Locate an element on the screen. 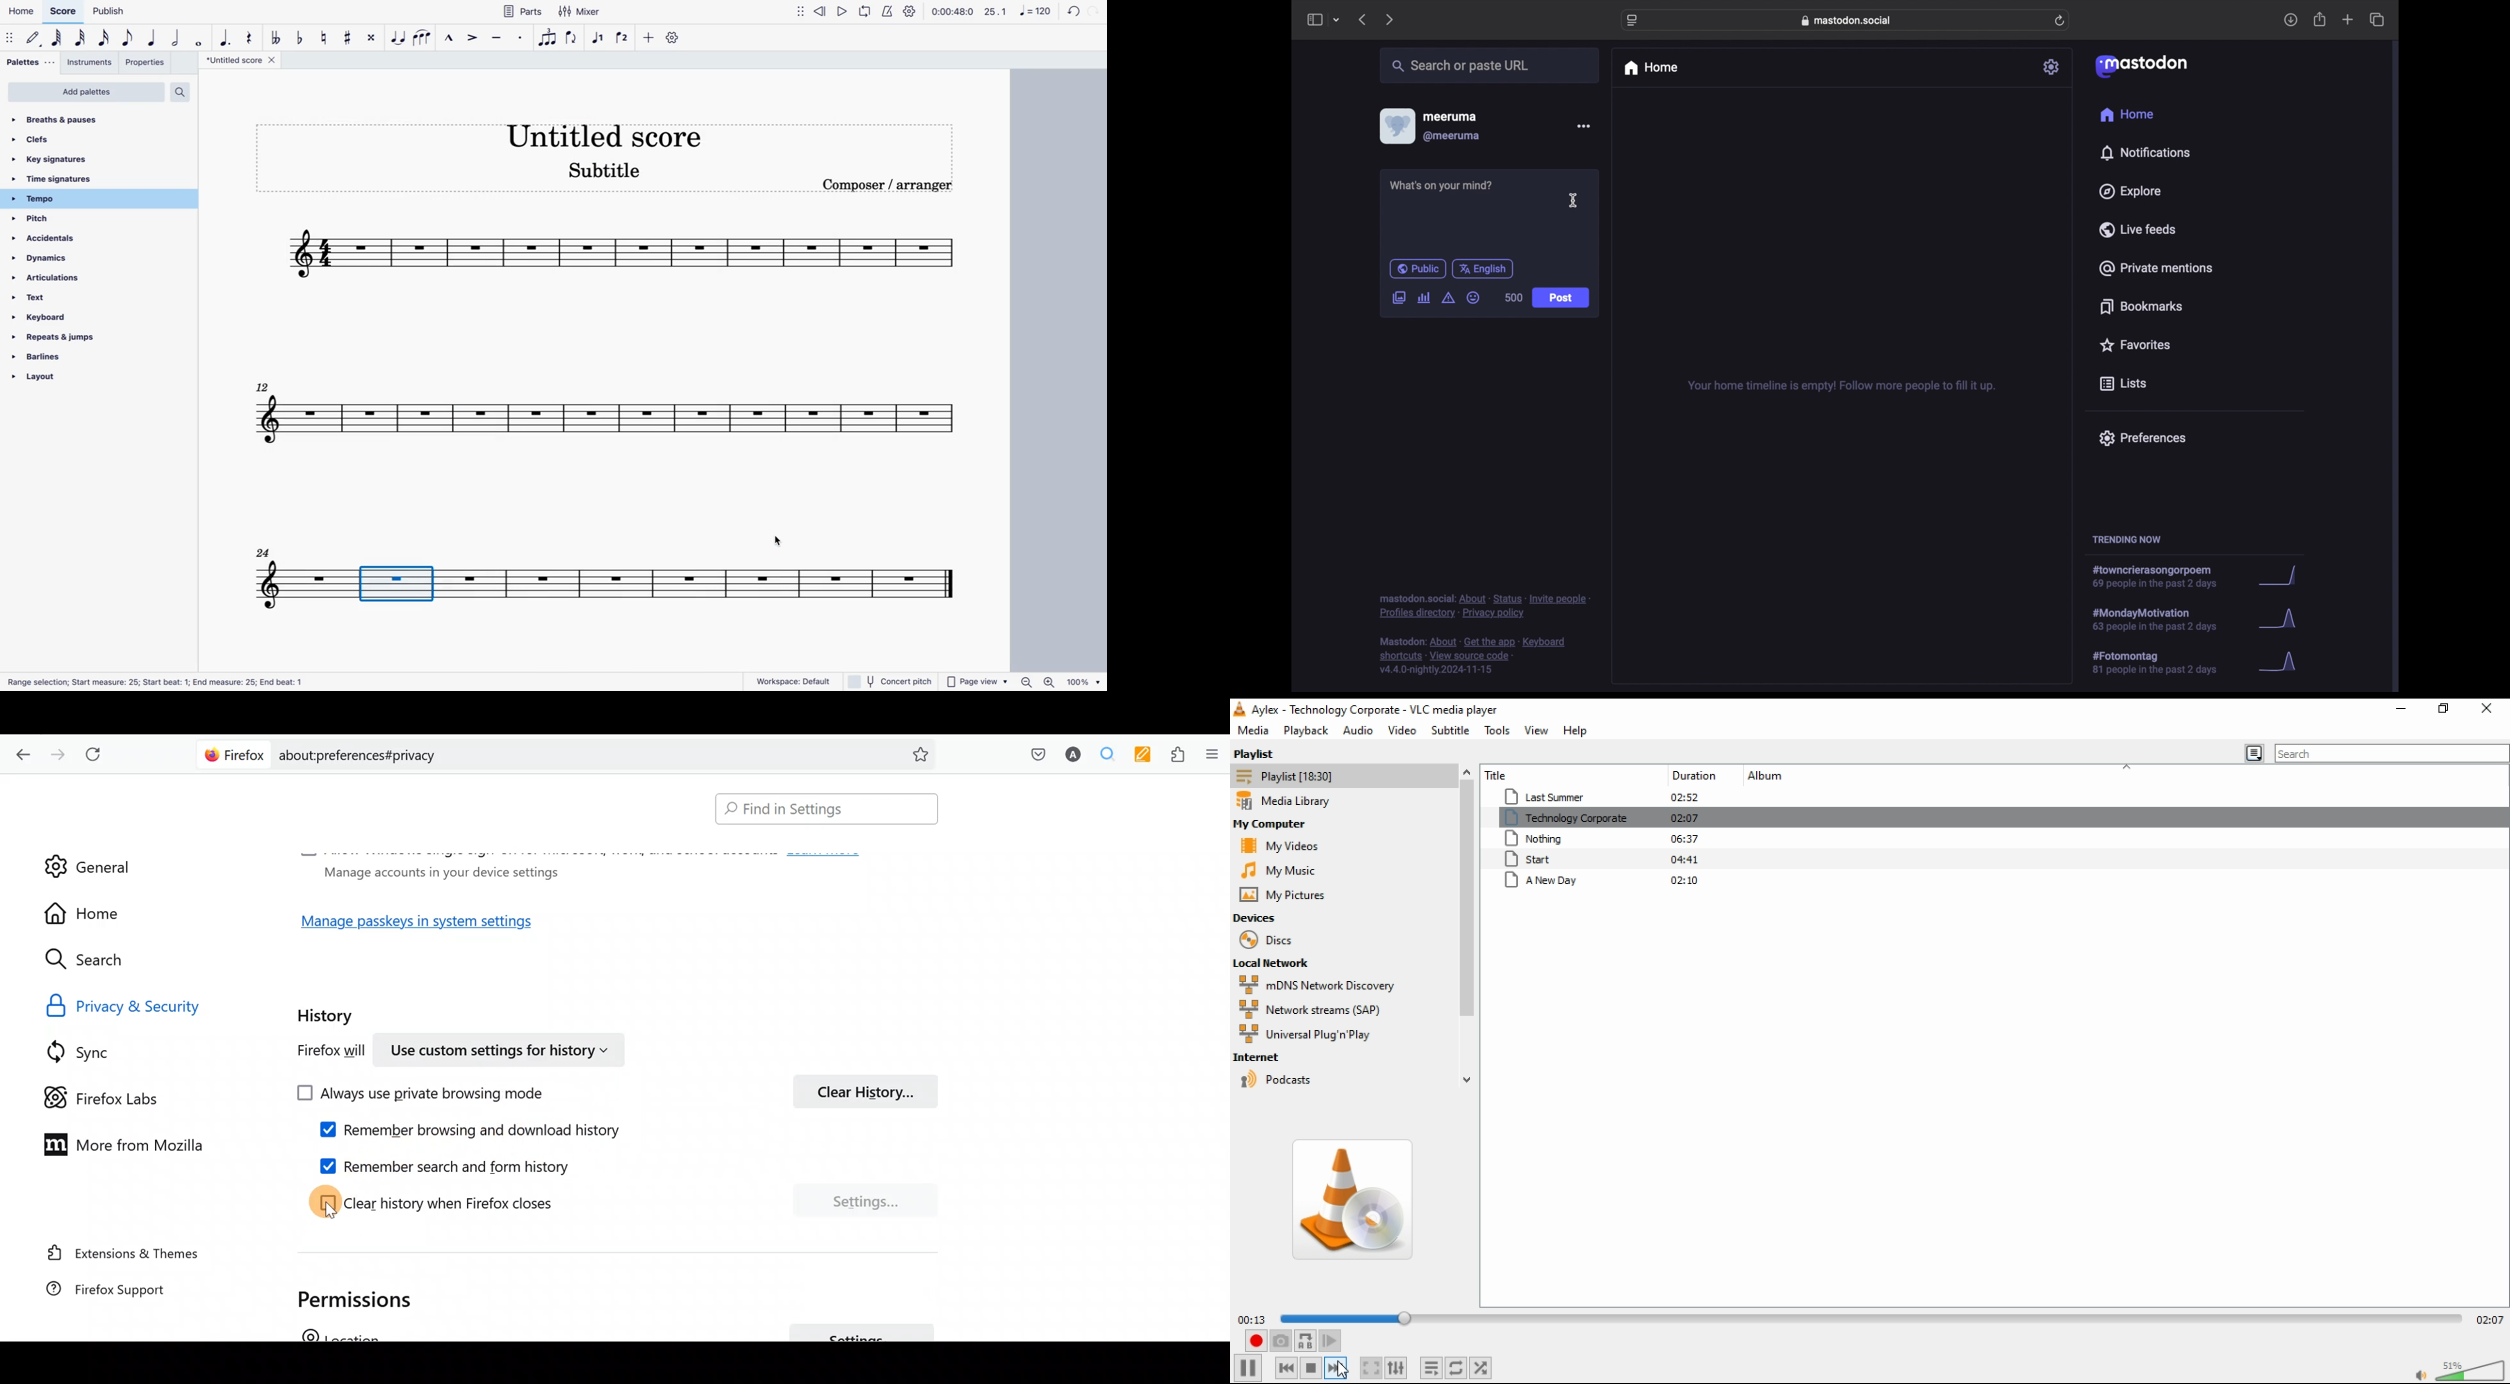 The image size is (2520, 1400). emoji is located at coordinates (1473, 298).